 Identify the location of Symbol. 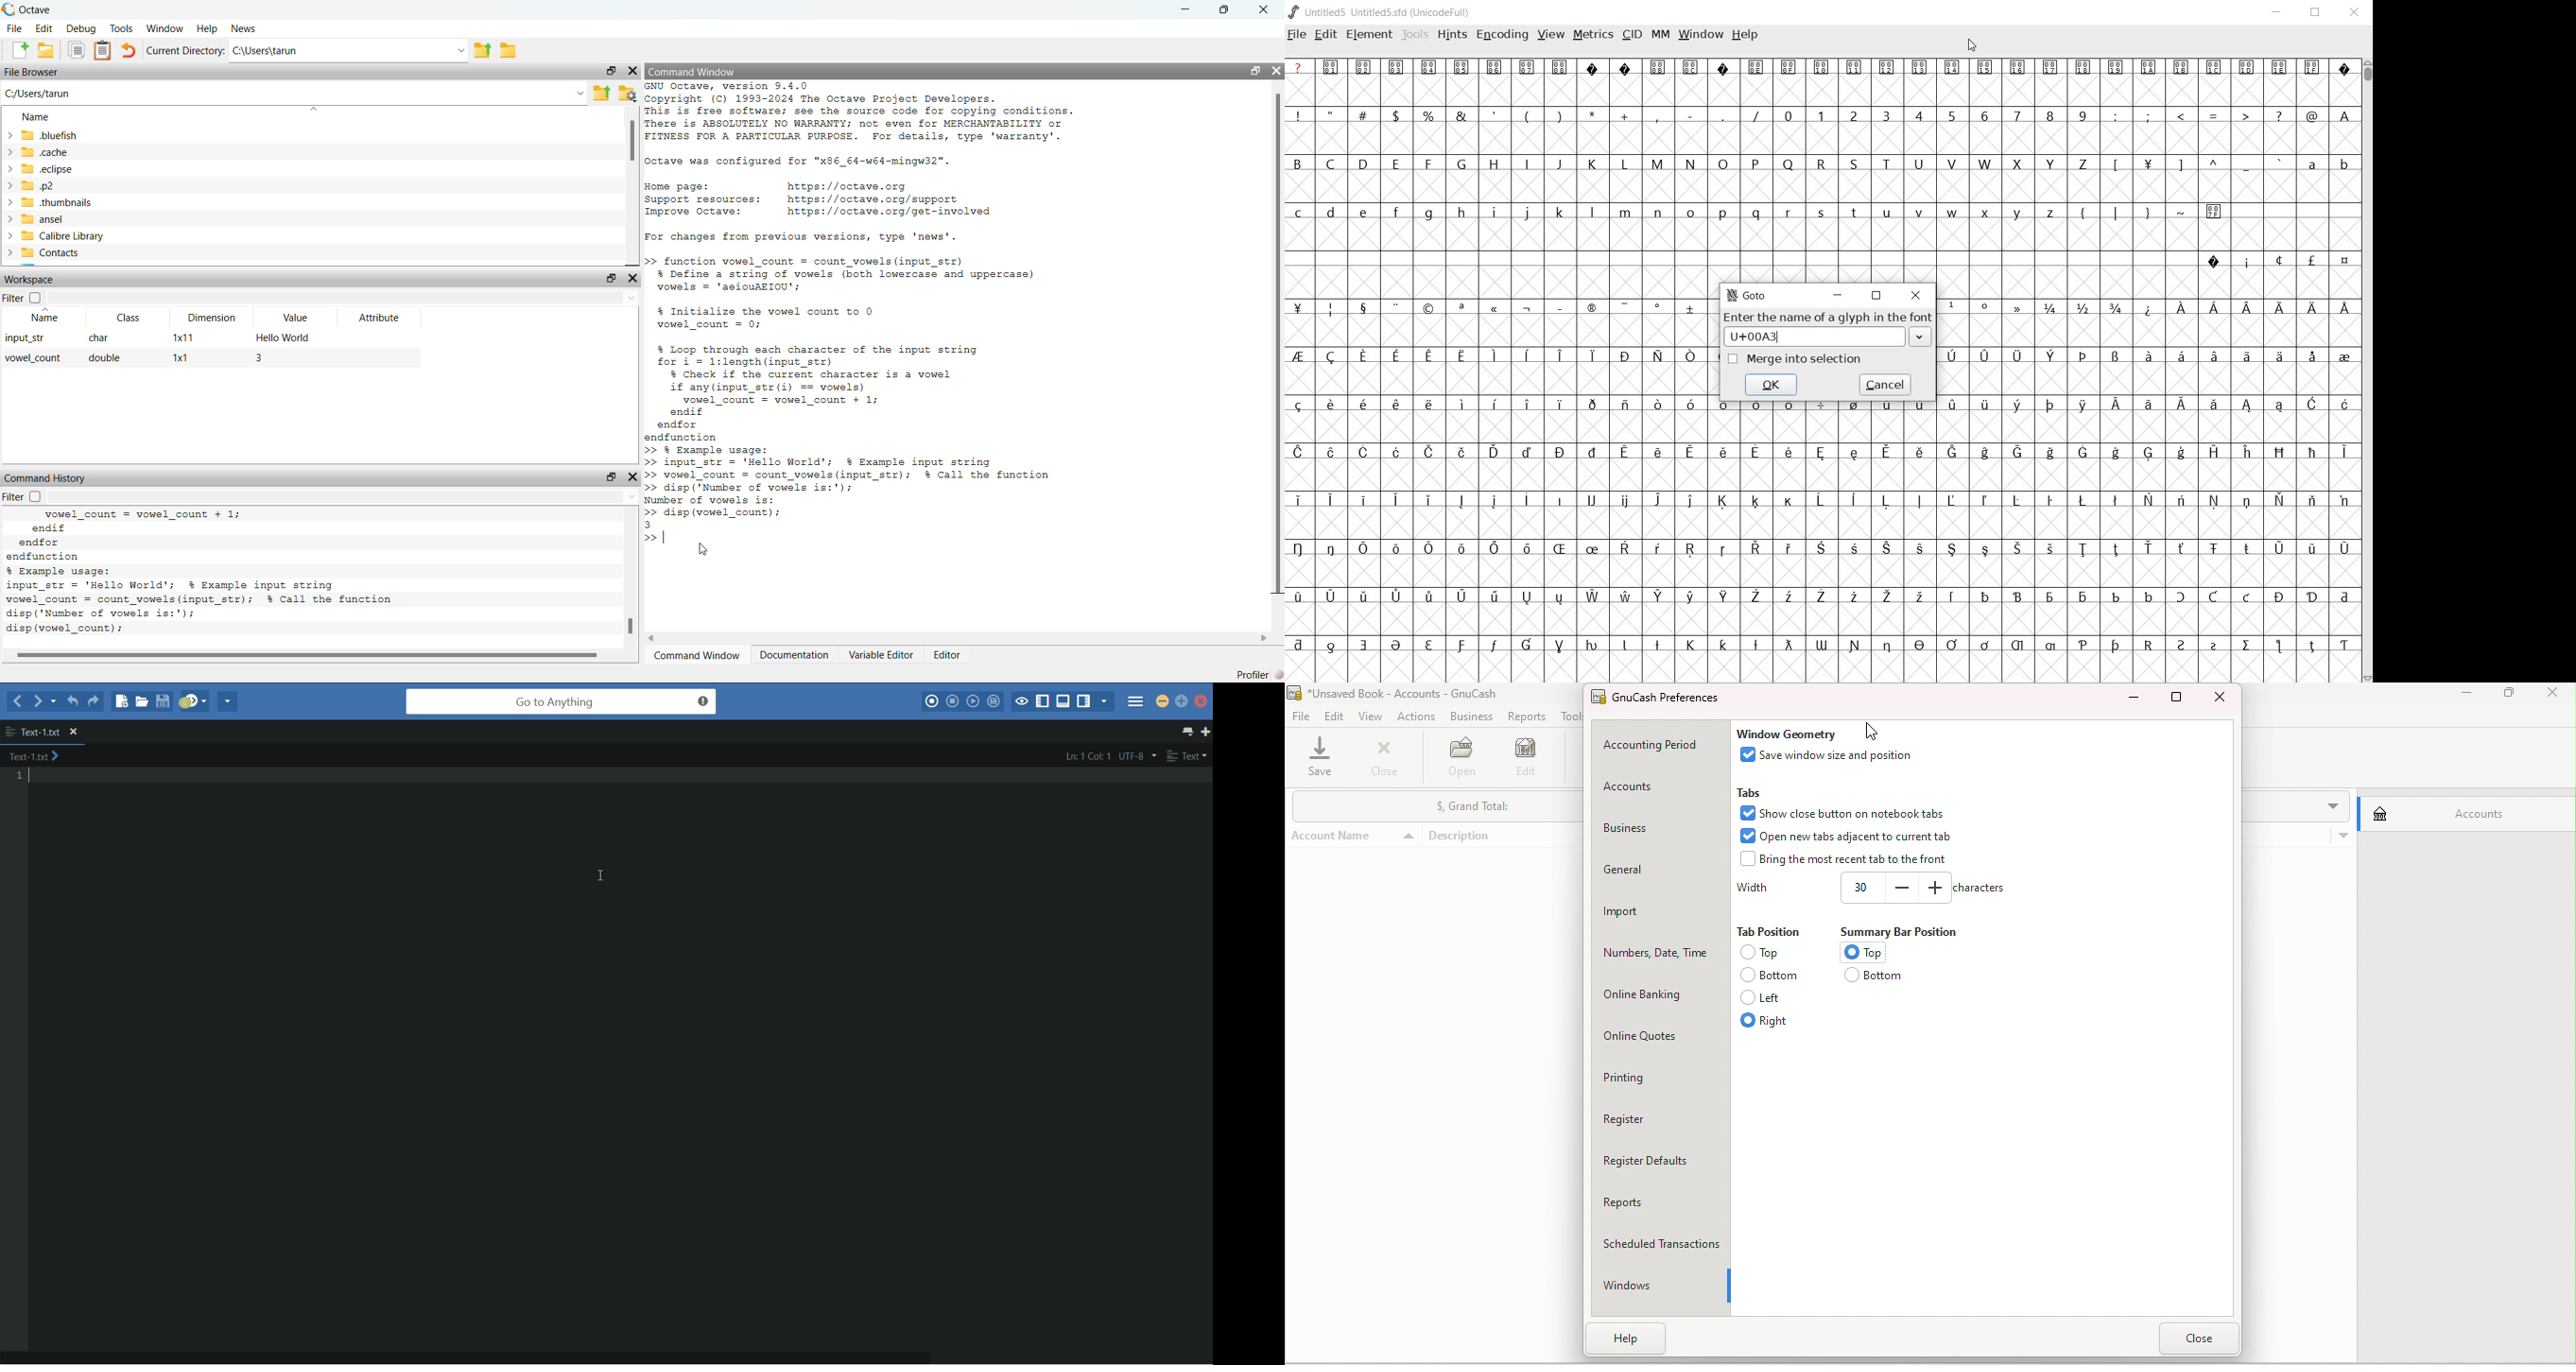
(2050, 453).